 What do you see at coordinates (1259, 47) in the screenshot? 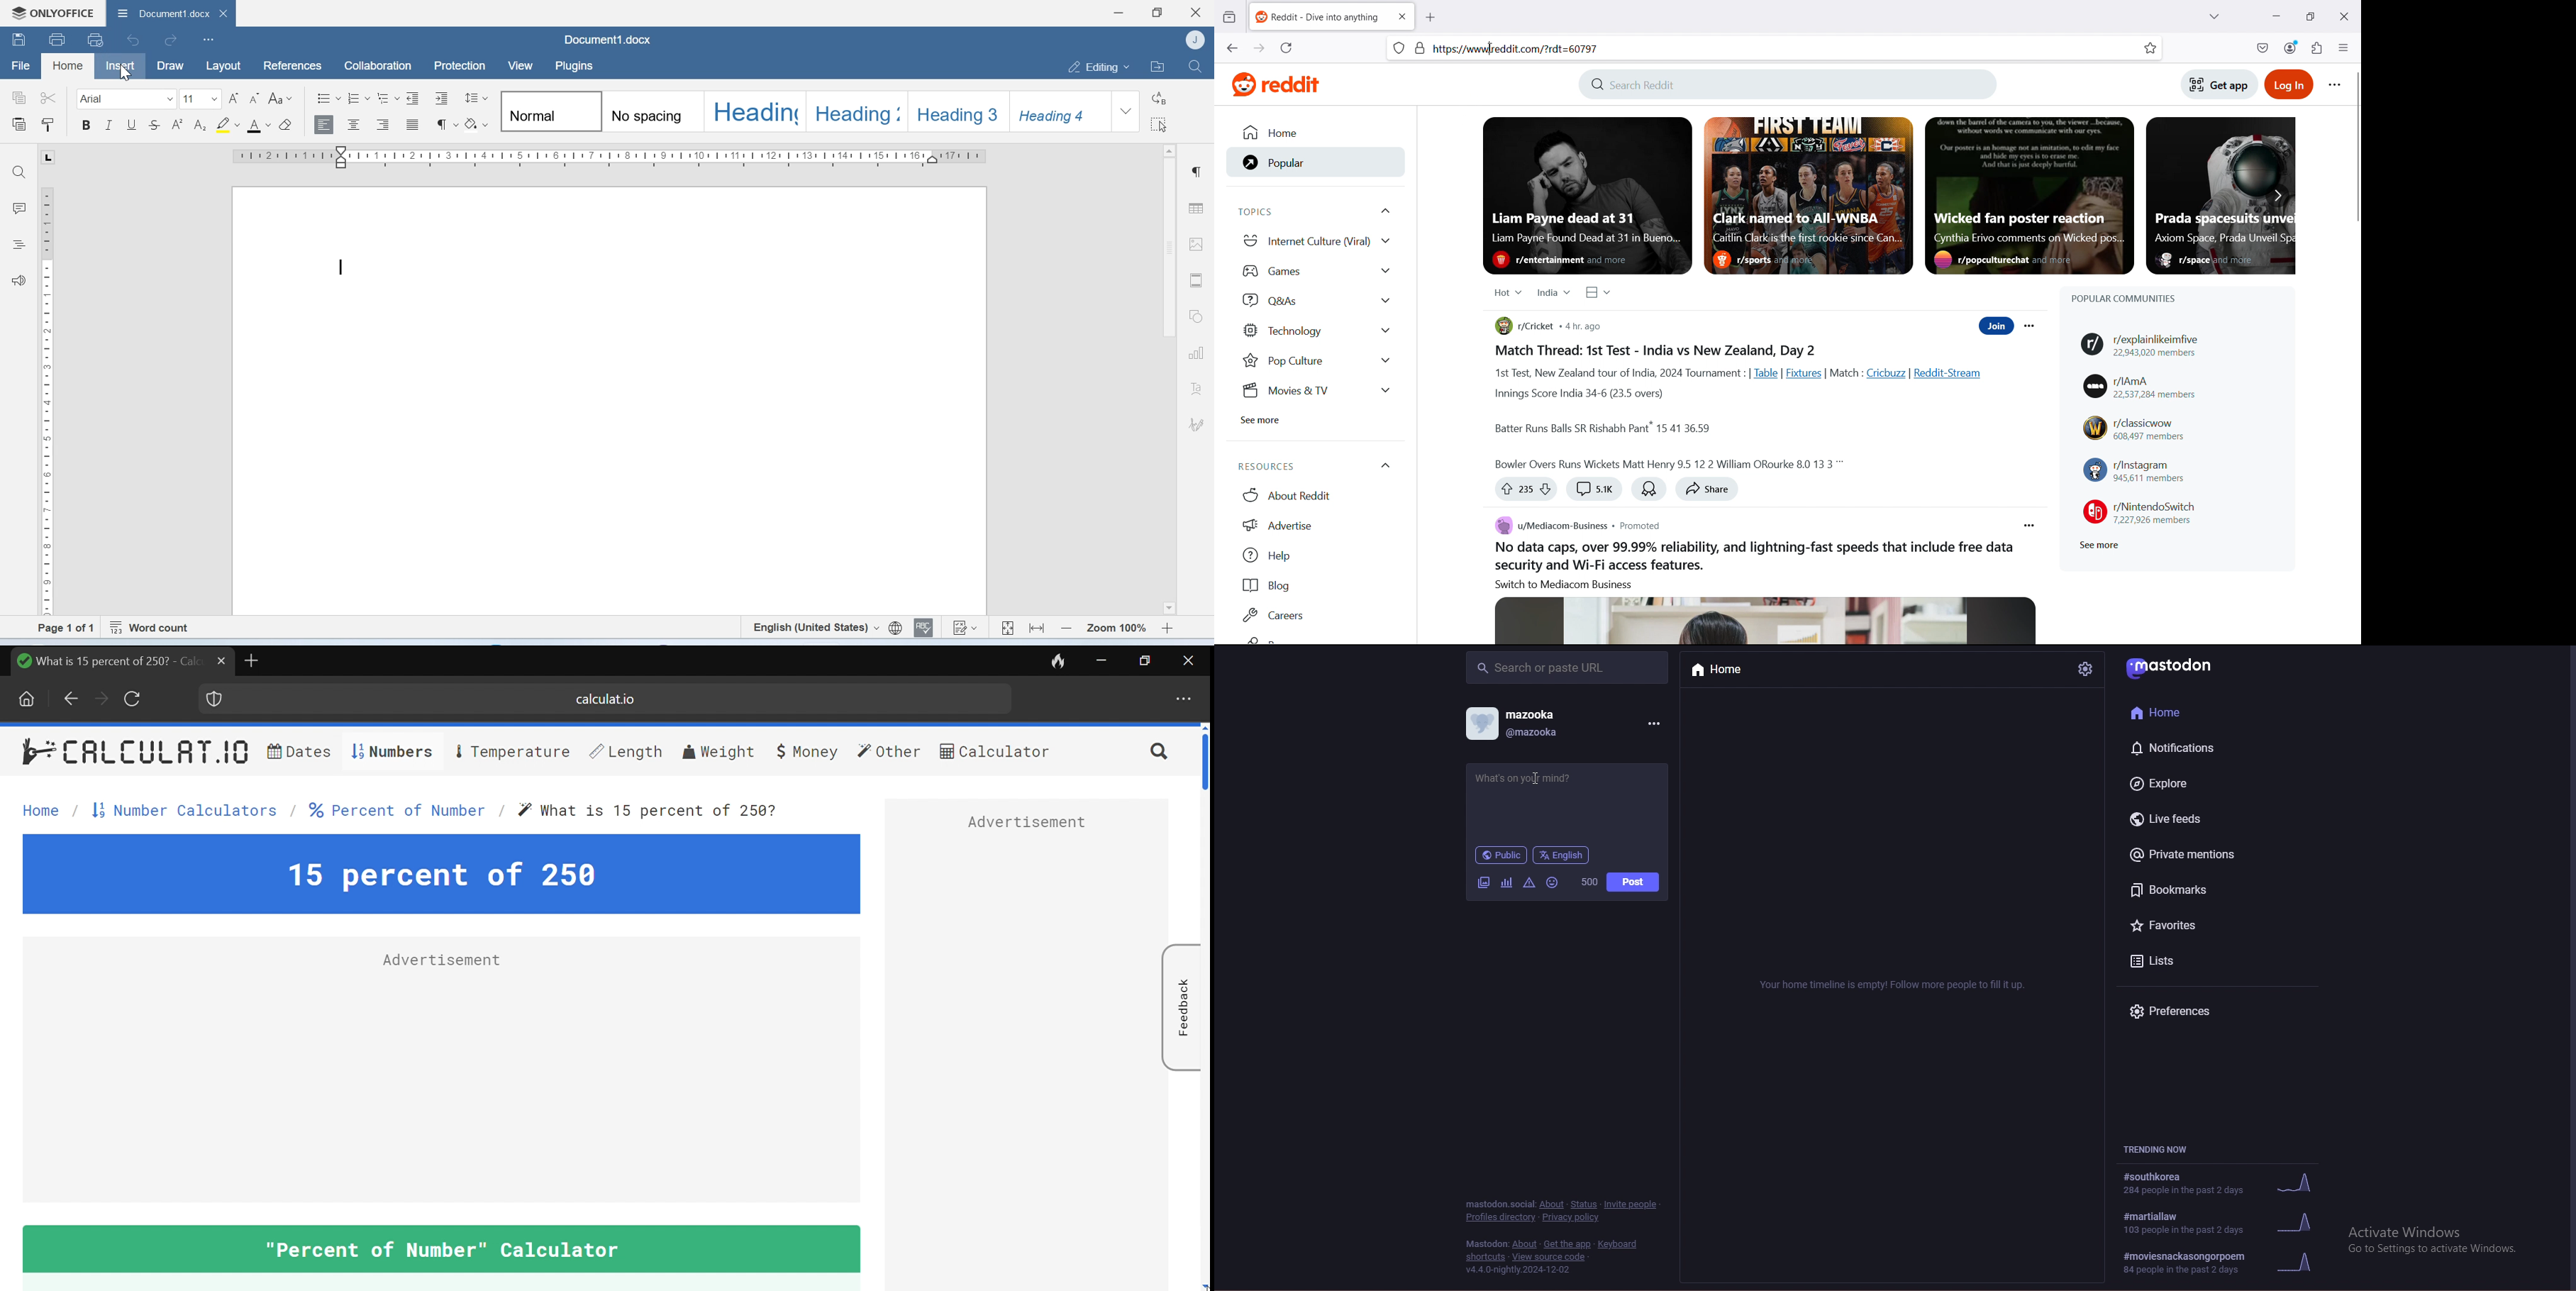
I see `go forward one page` at bounding box center [1259, 47].